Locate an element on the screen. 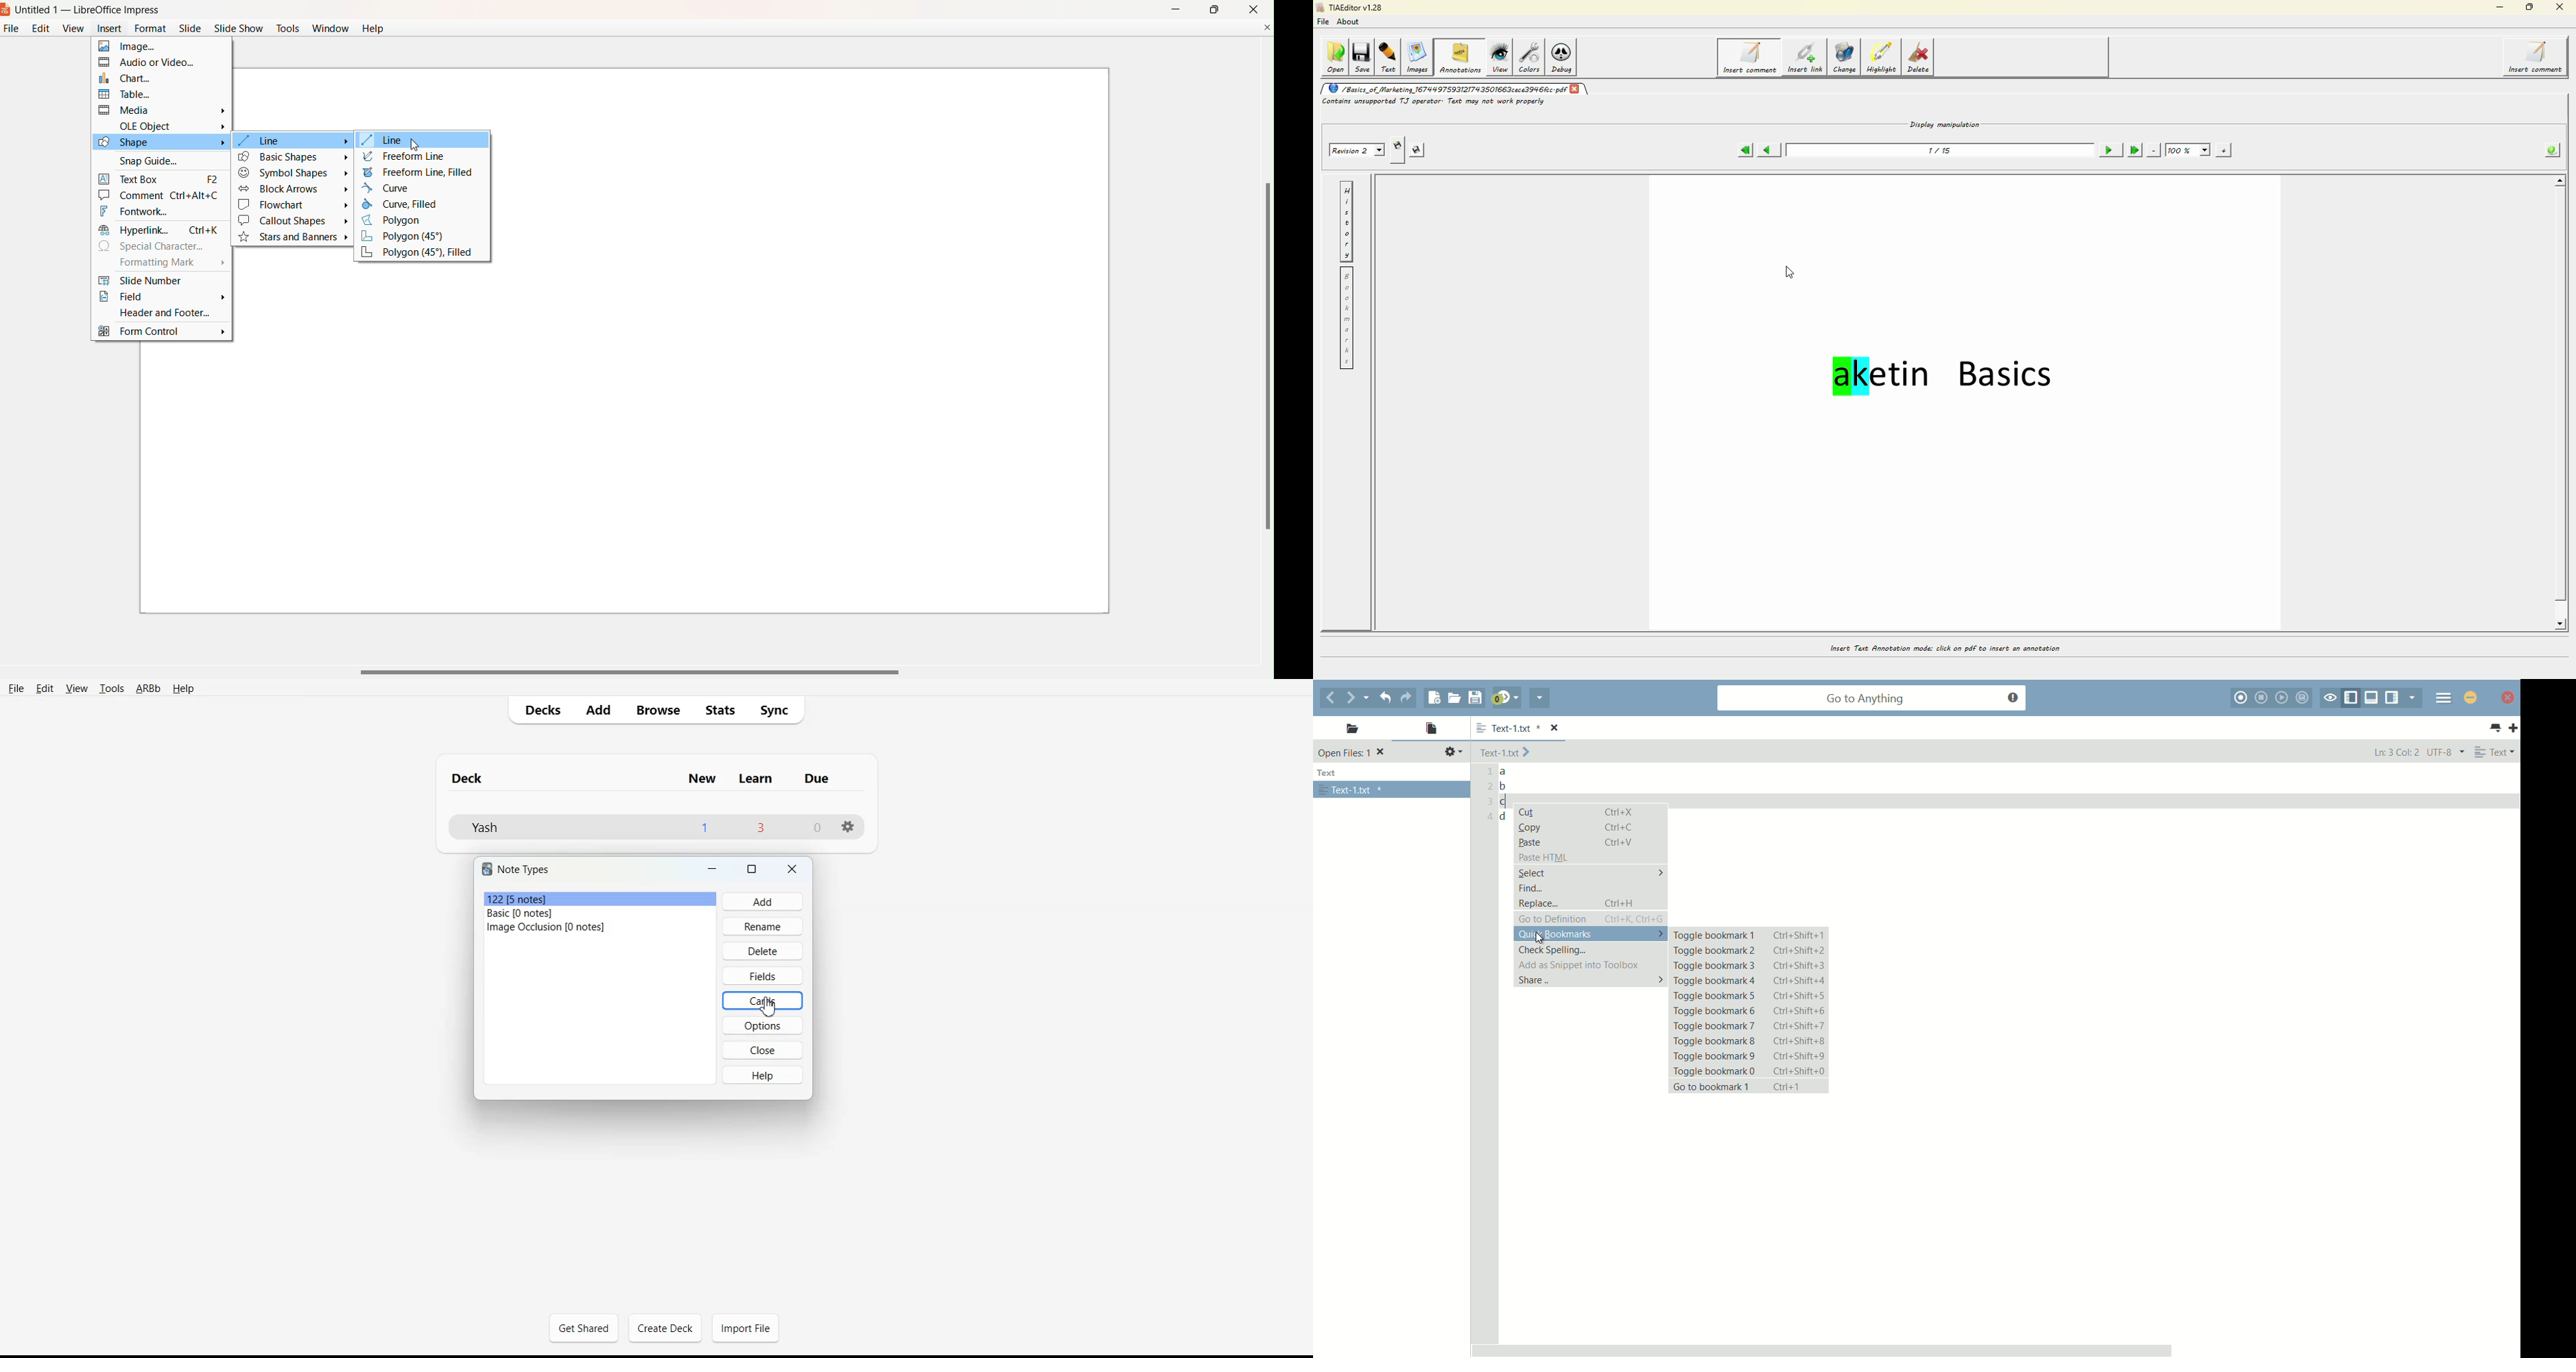 This screenshot has width=2576, height=1372. Hyperlink is located at coordinates (160, 230).